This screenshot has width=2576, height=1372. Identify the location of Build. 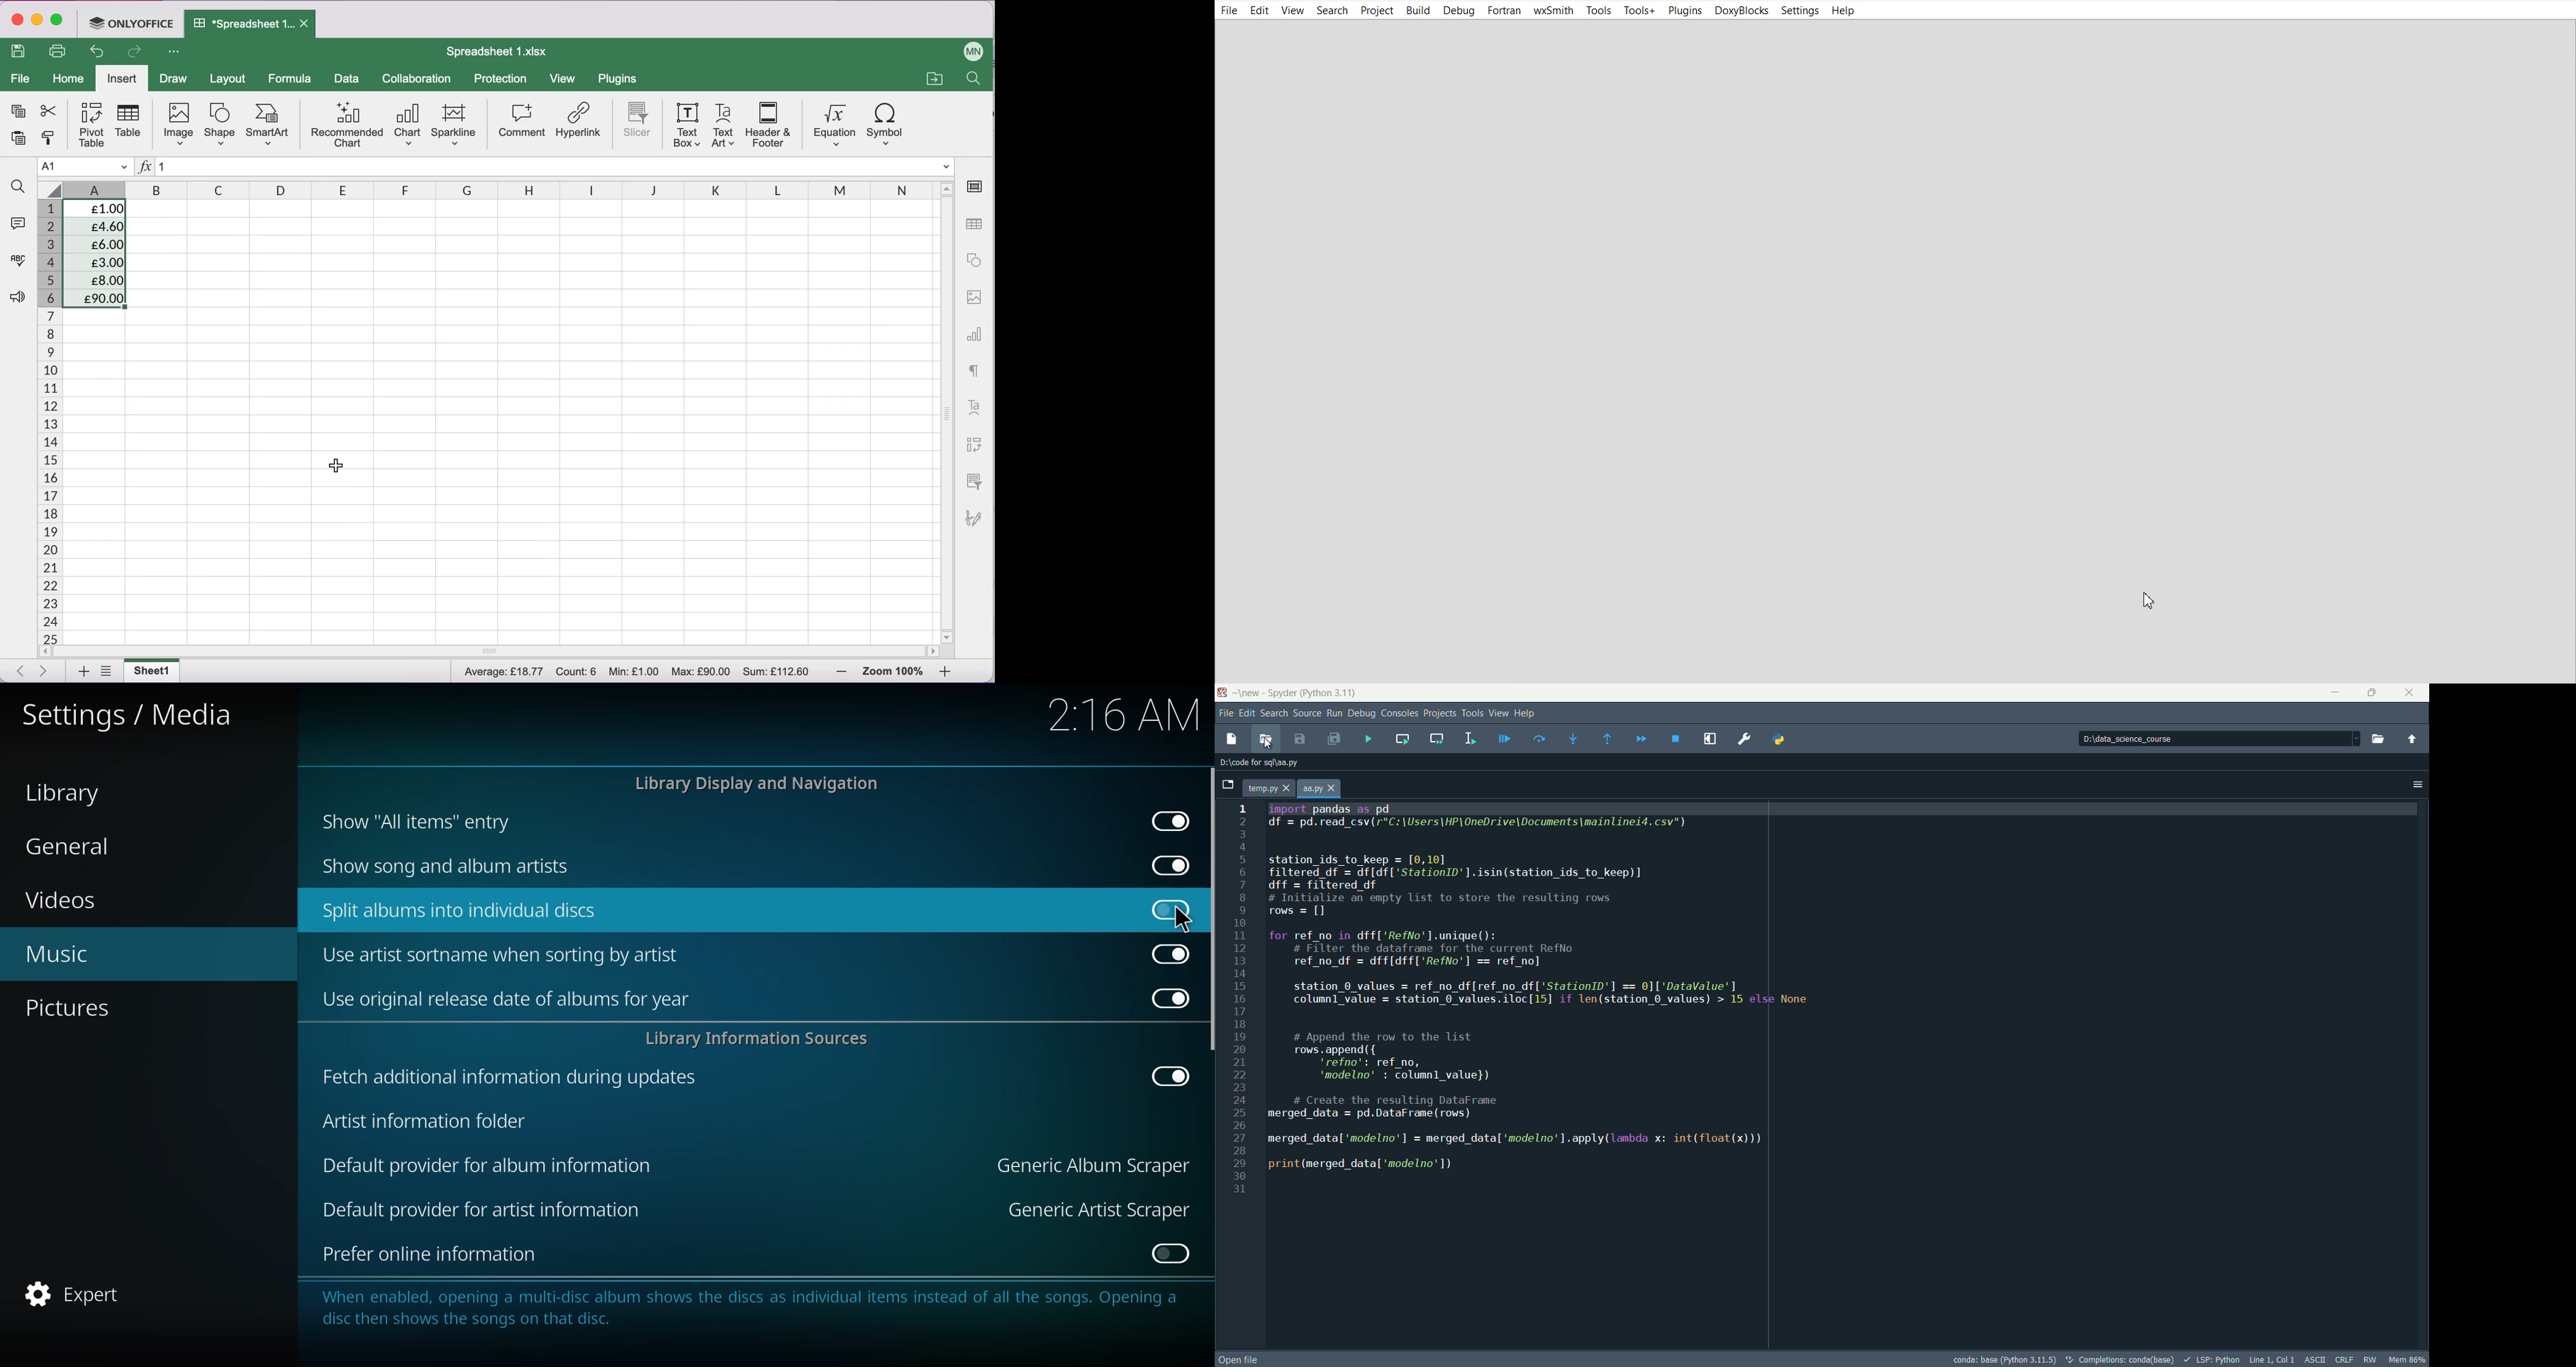
(1417, 10).